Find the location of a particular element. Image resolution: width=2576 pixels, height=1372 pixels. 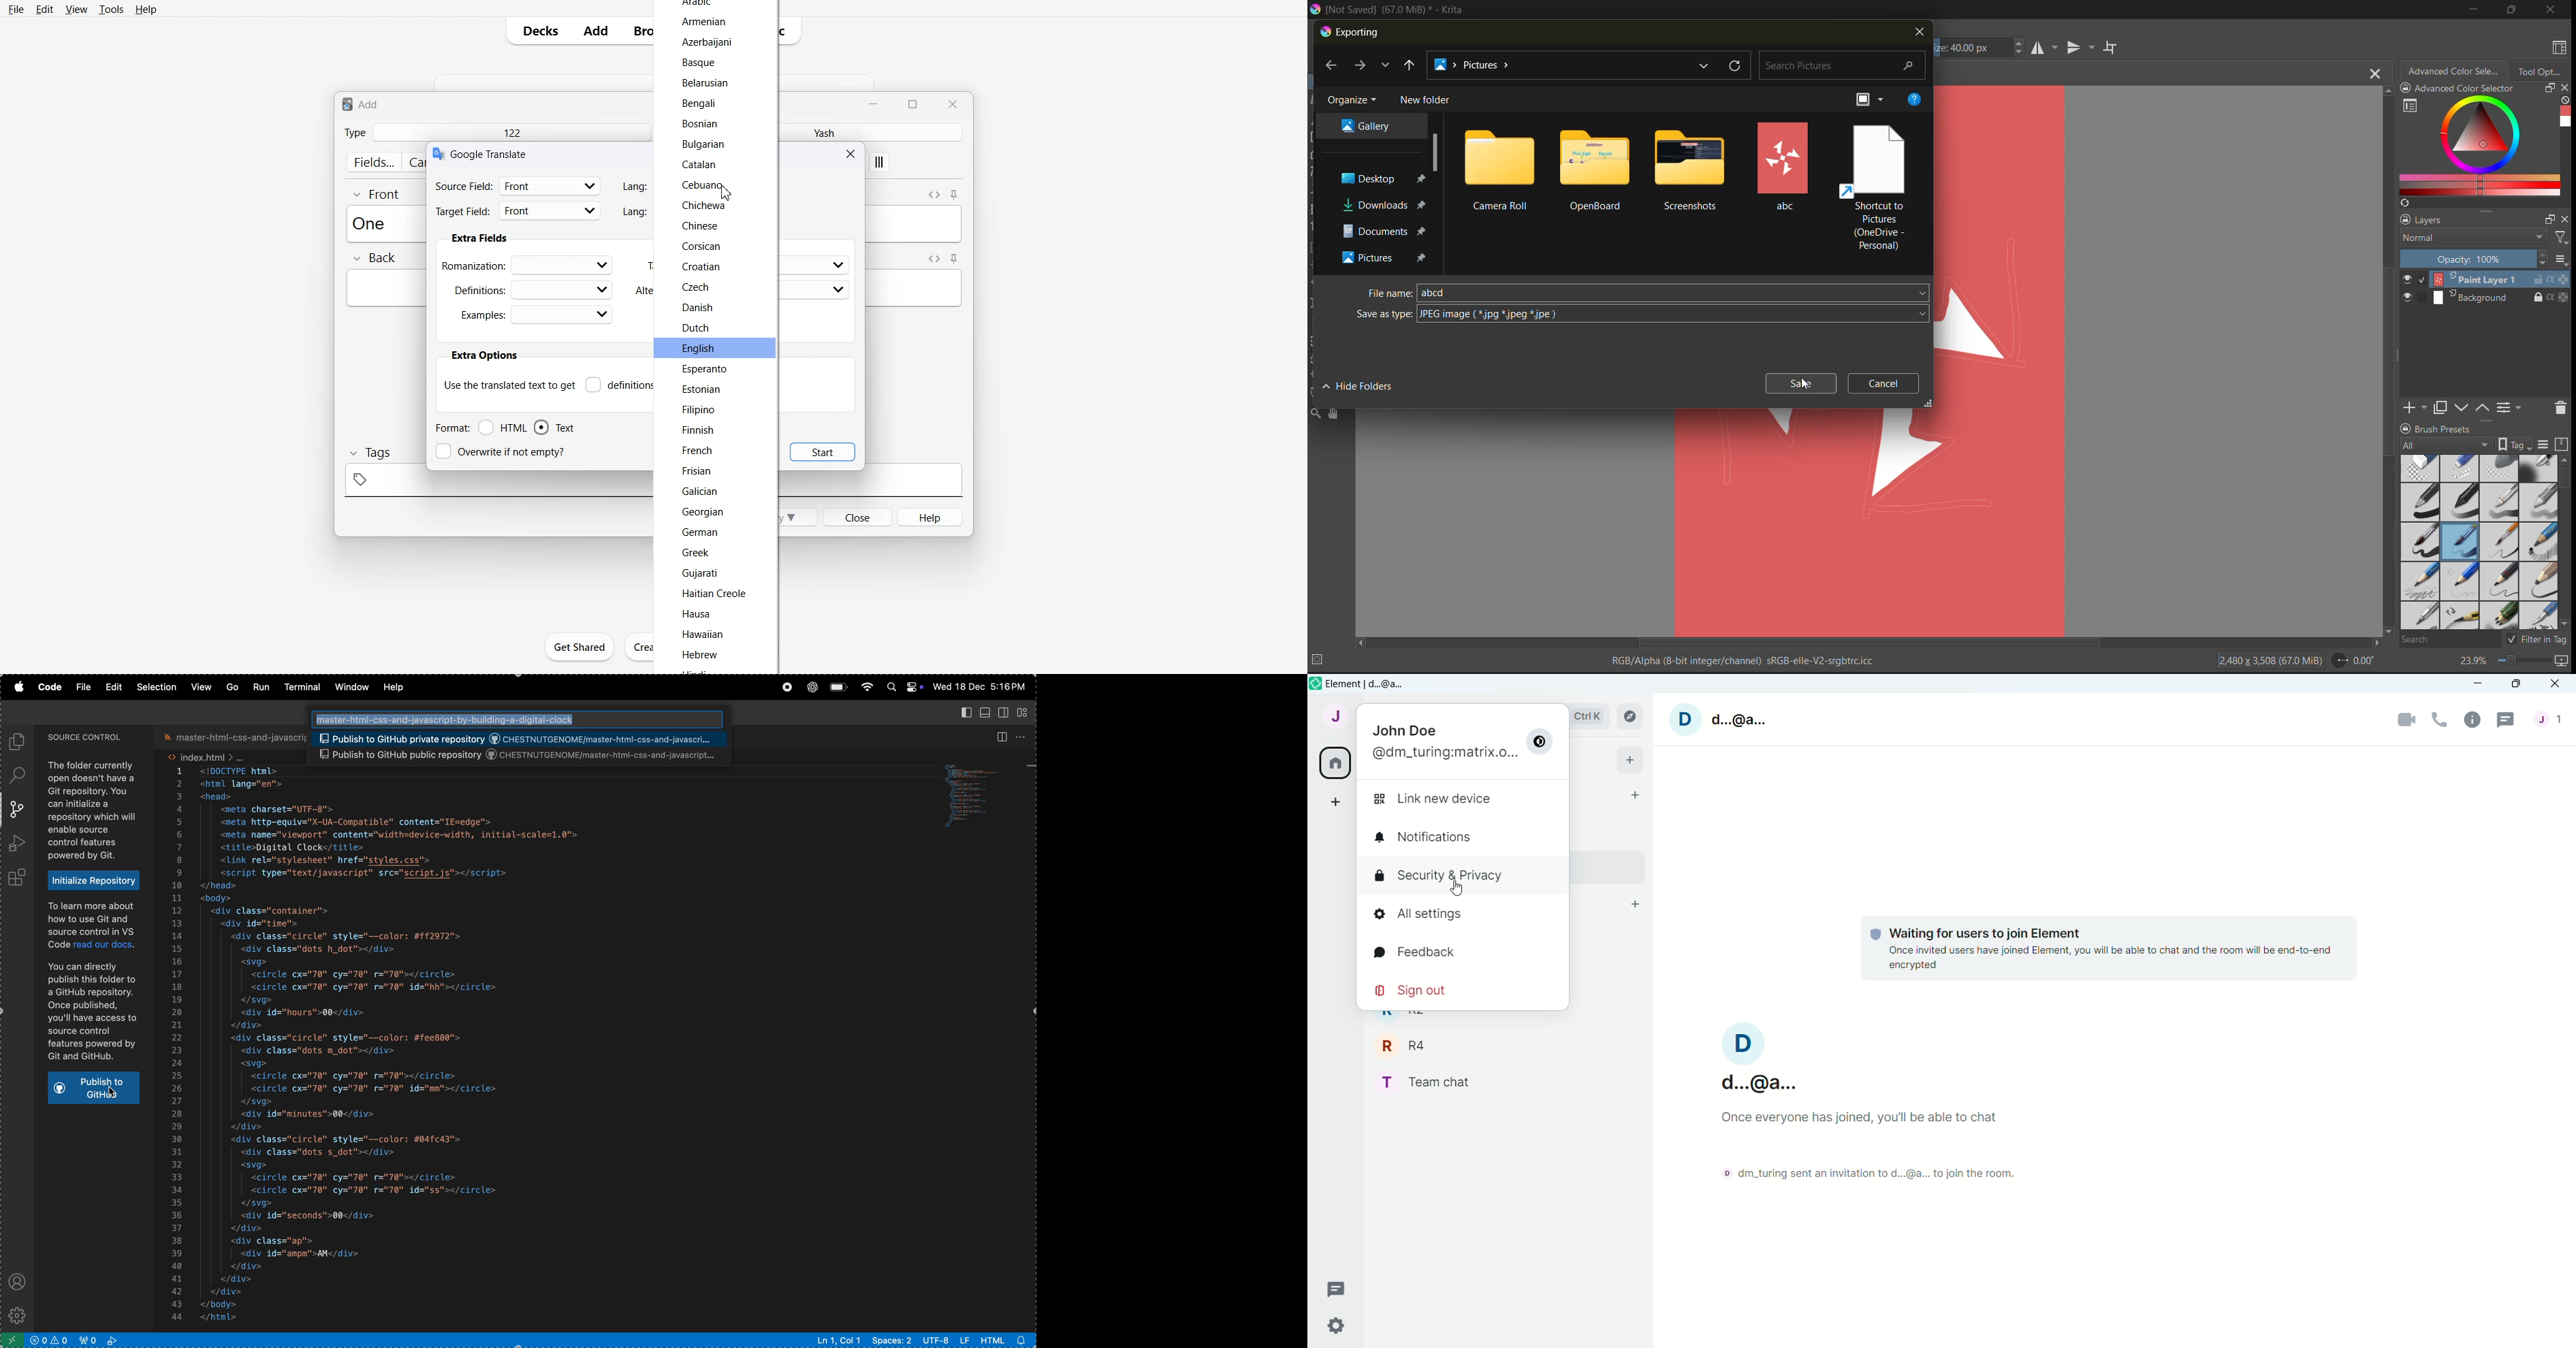

dropdown is located at coordinates (839, 290).